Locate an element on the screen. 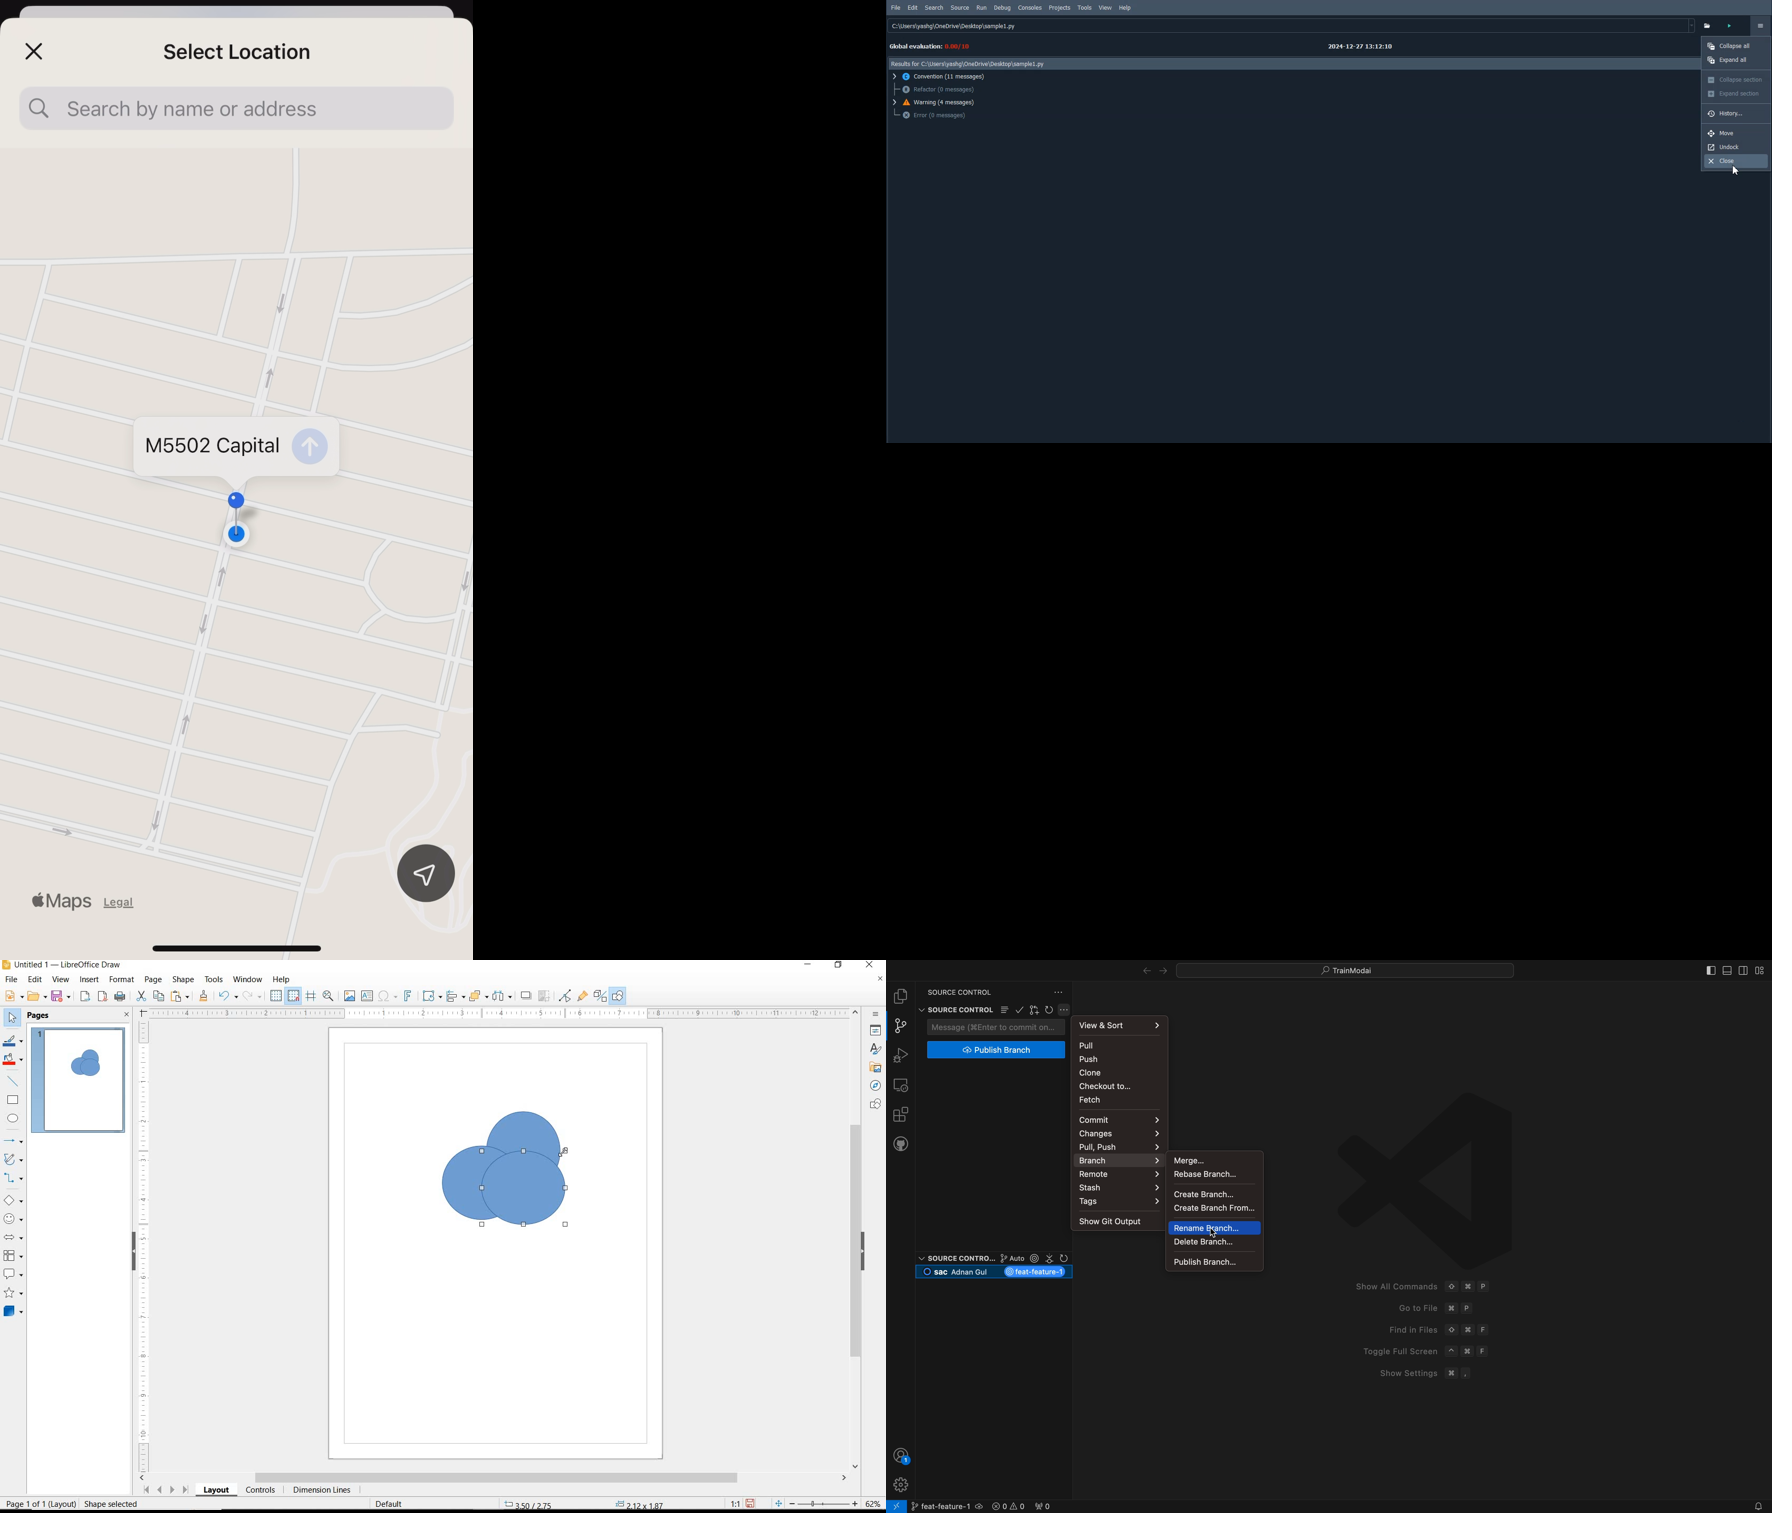  Select python file is located at coordinates (1710, 25).